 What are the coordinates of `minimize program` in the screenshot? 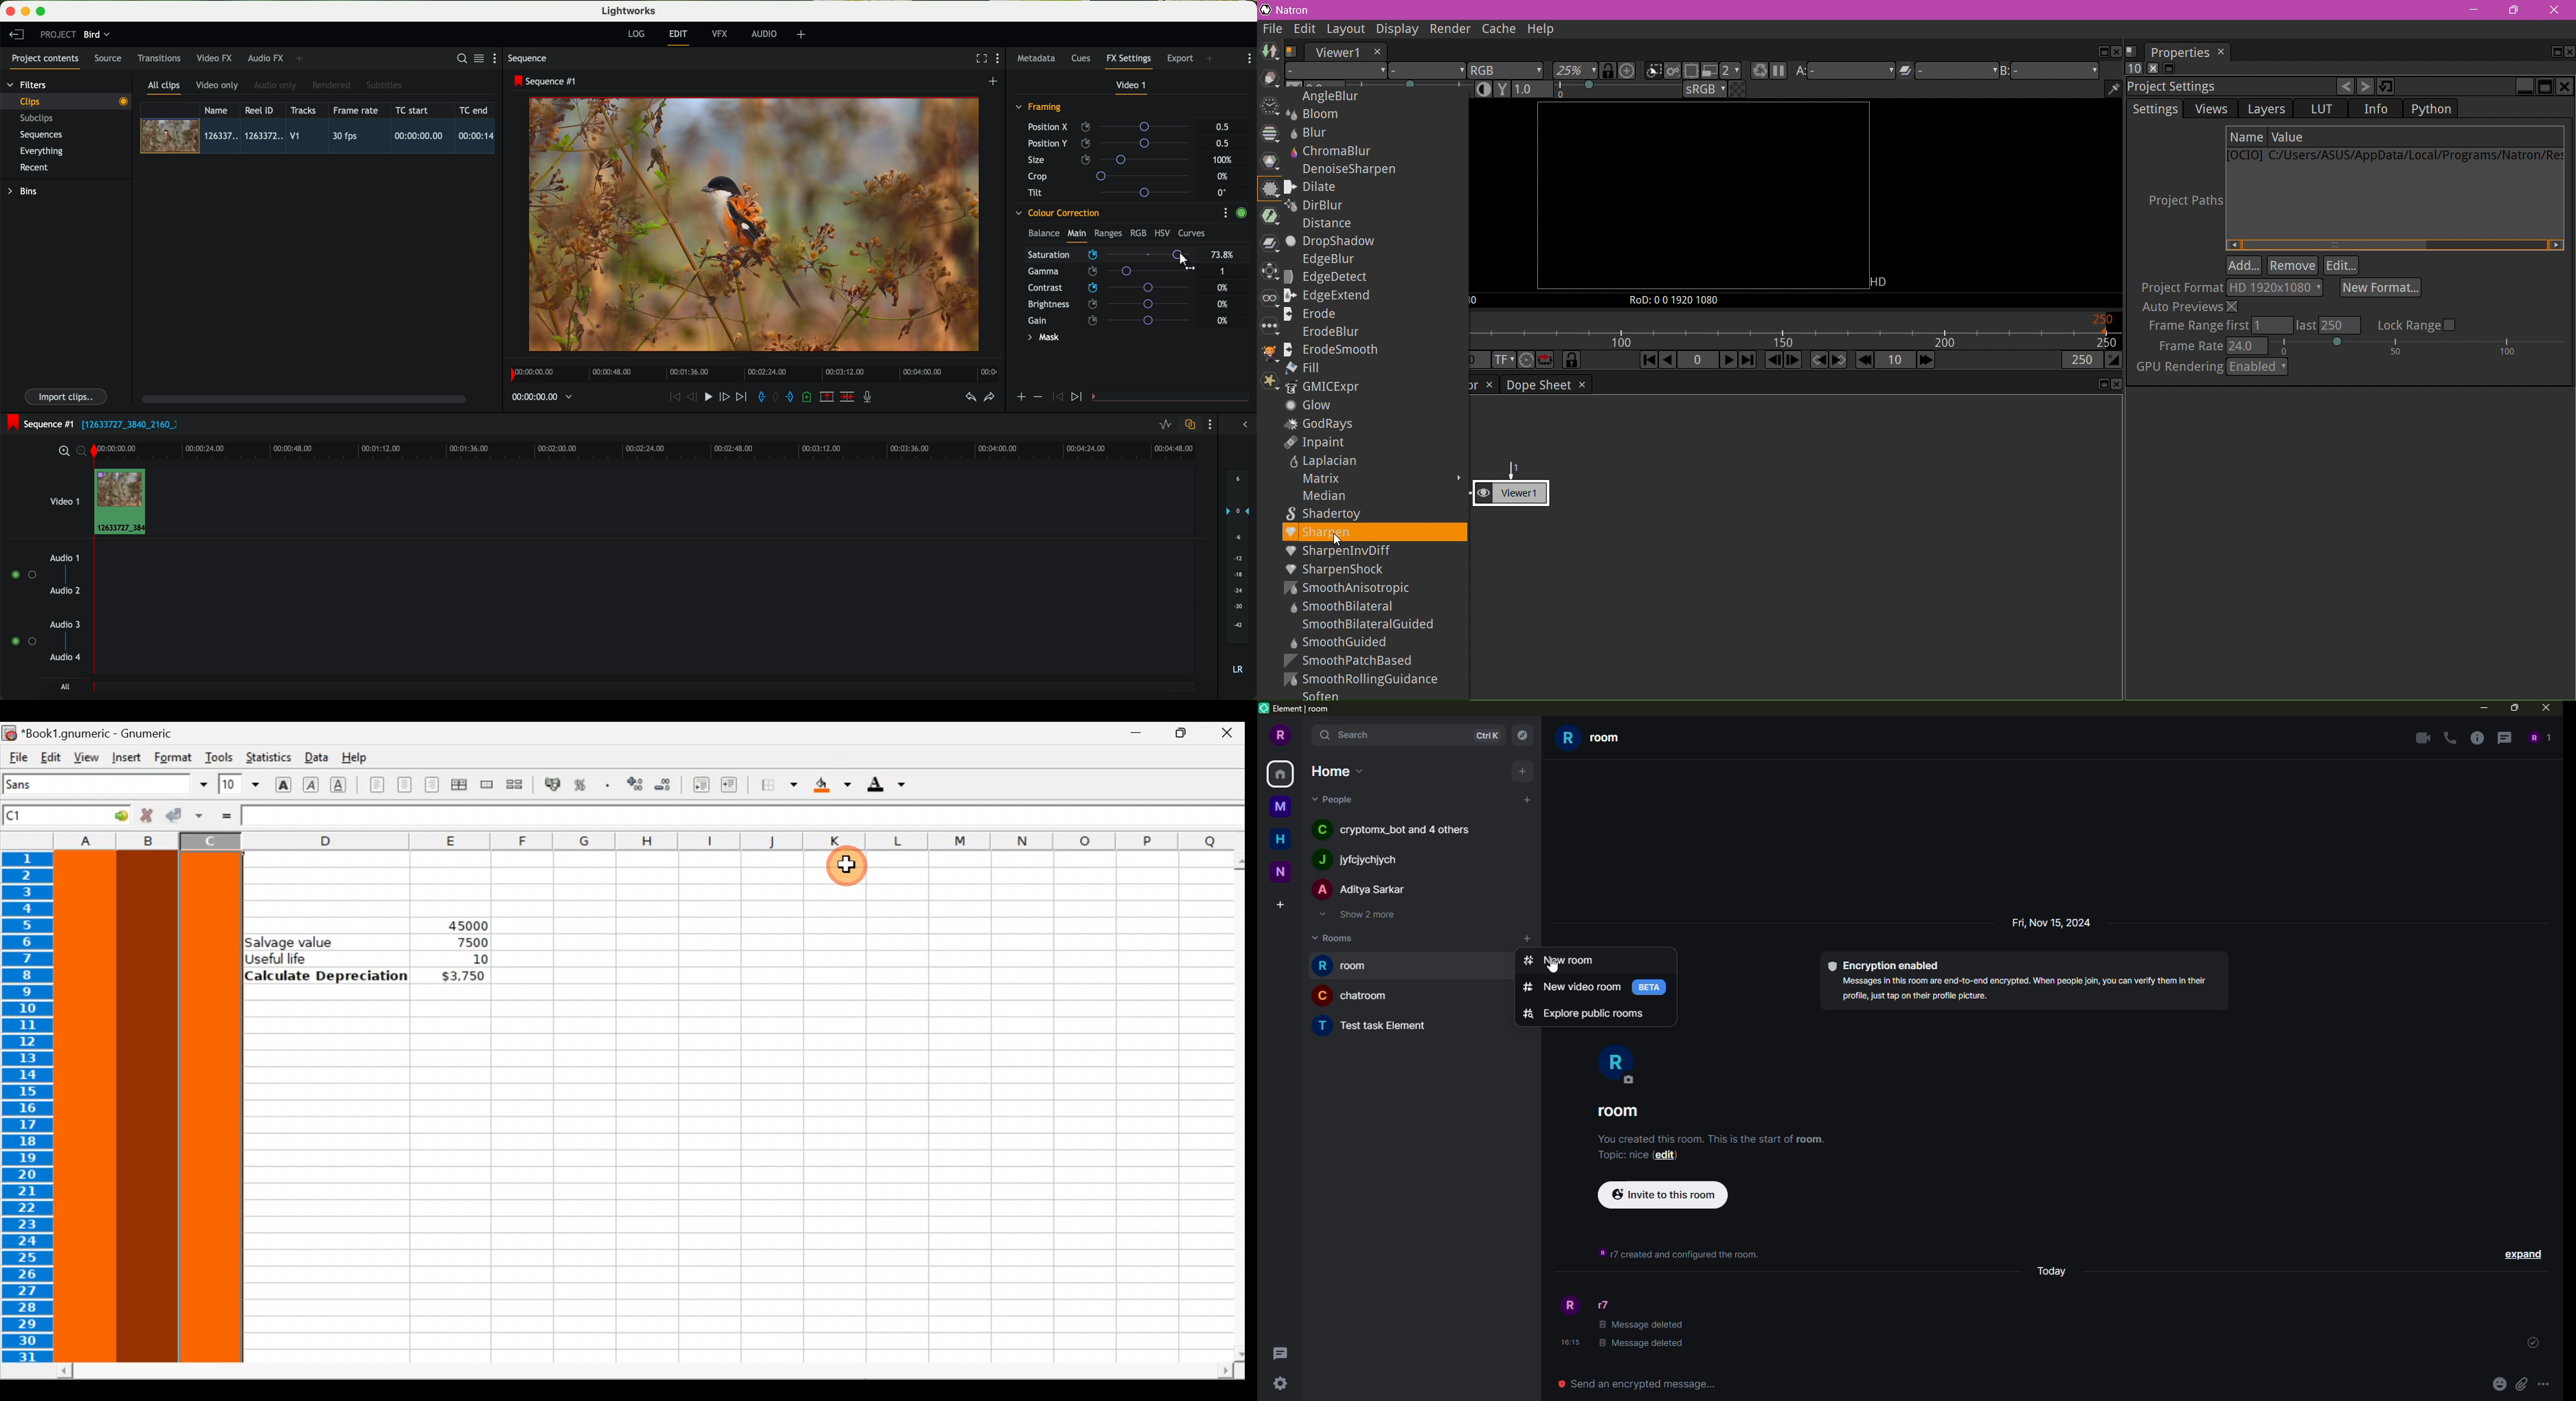 It's located at (27, 12).